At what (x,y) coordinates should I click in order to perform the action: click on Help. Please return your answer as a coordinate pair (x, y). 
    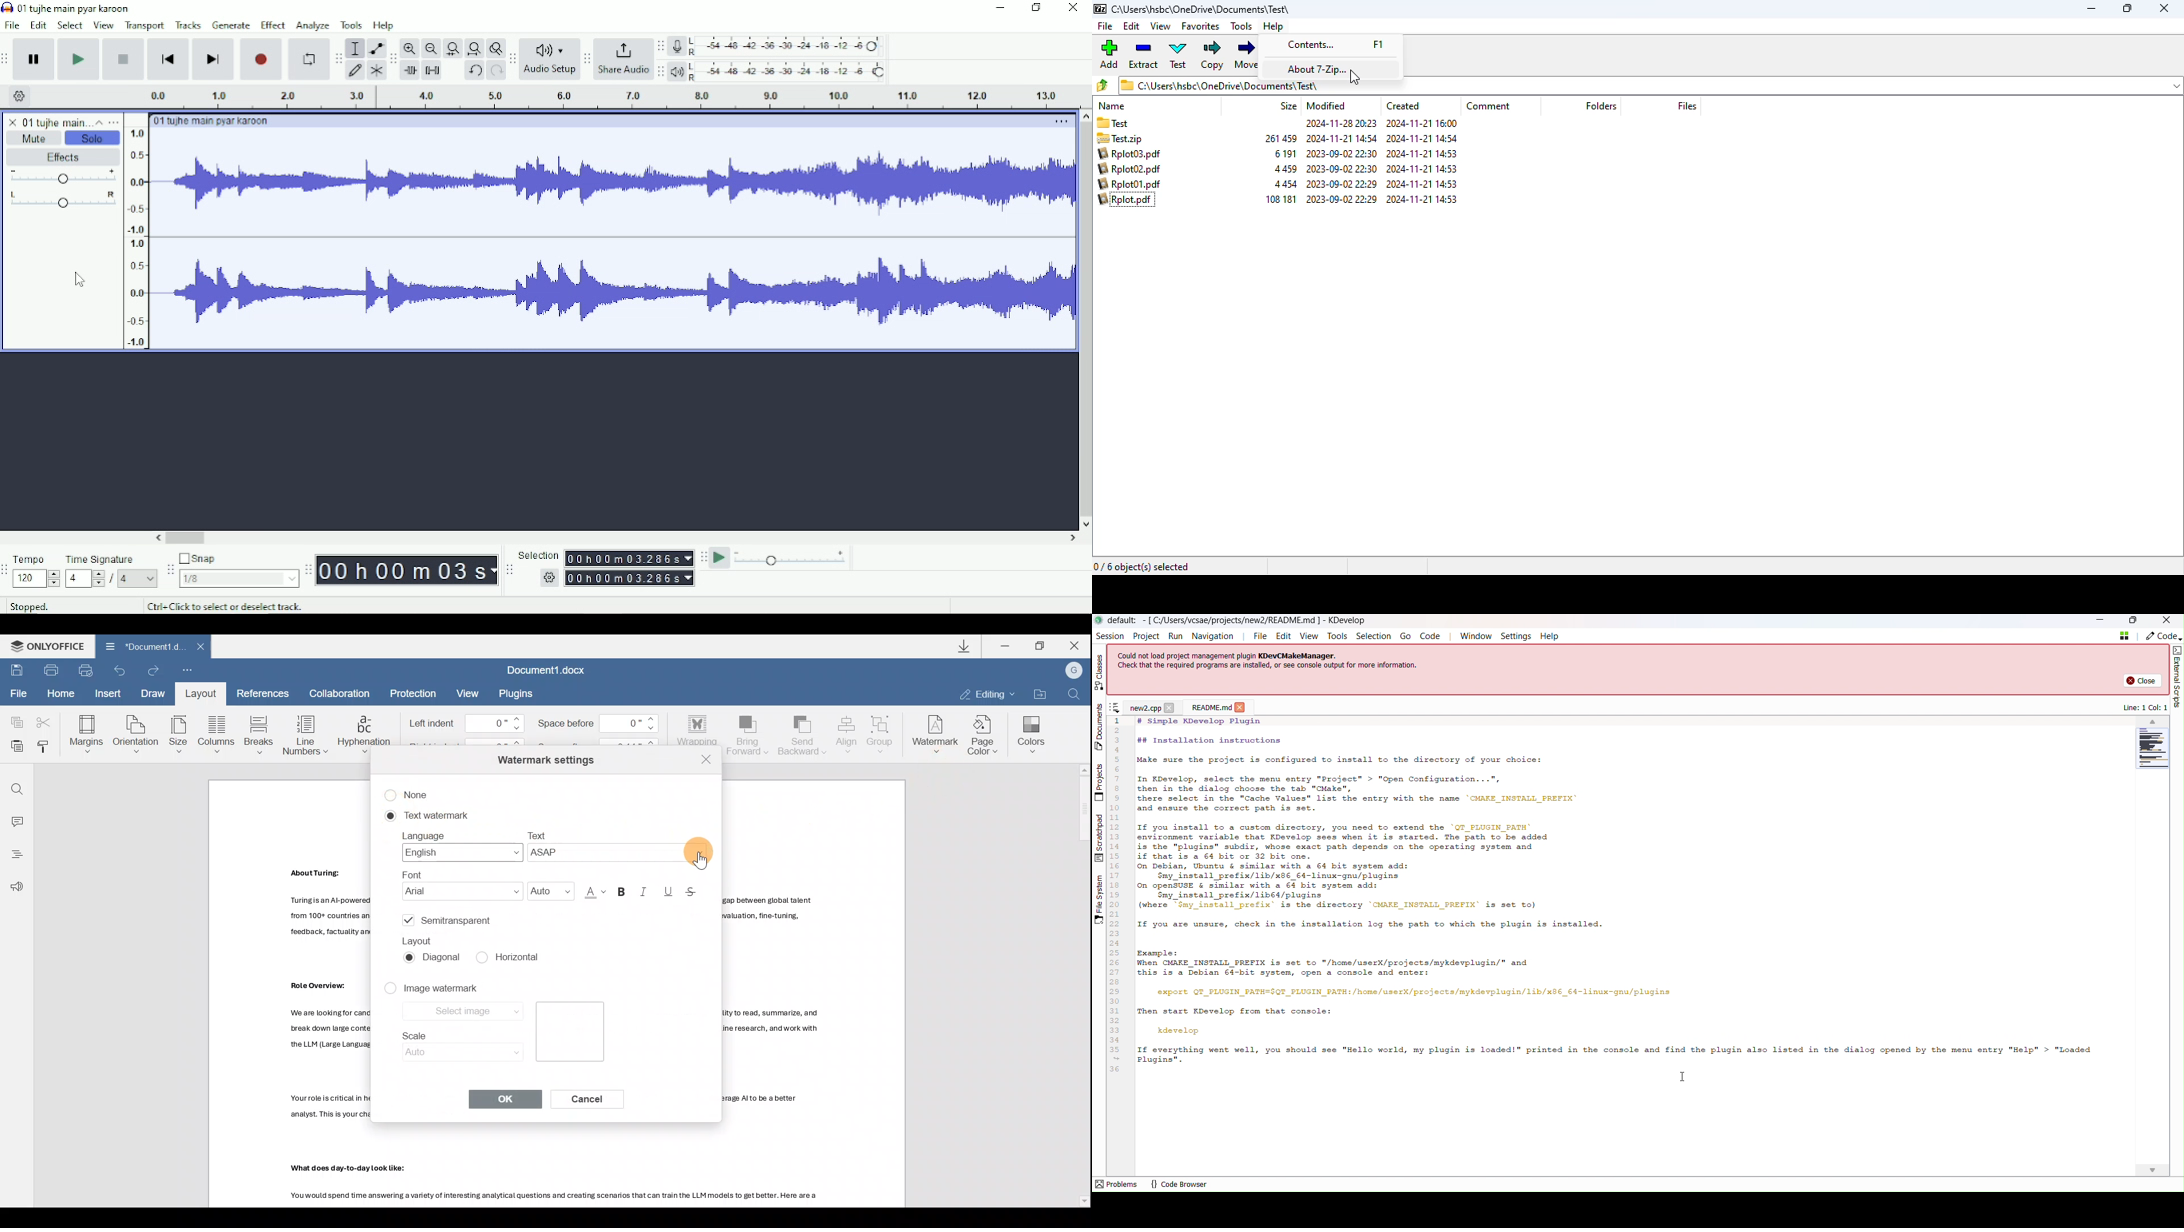
    Looking at the image, I should click on (383, 25).